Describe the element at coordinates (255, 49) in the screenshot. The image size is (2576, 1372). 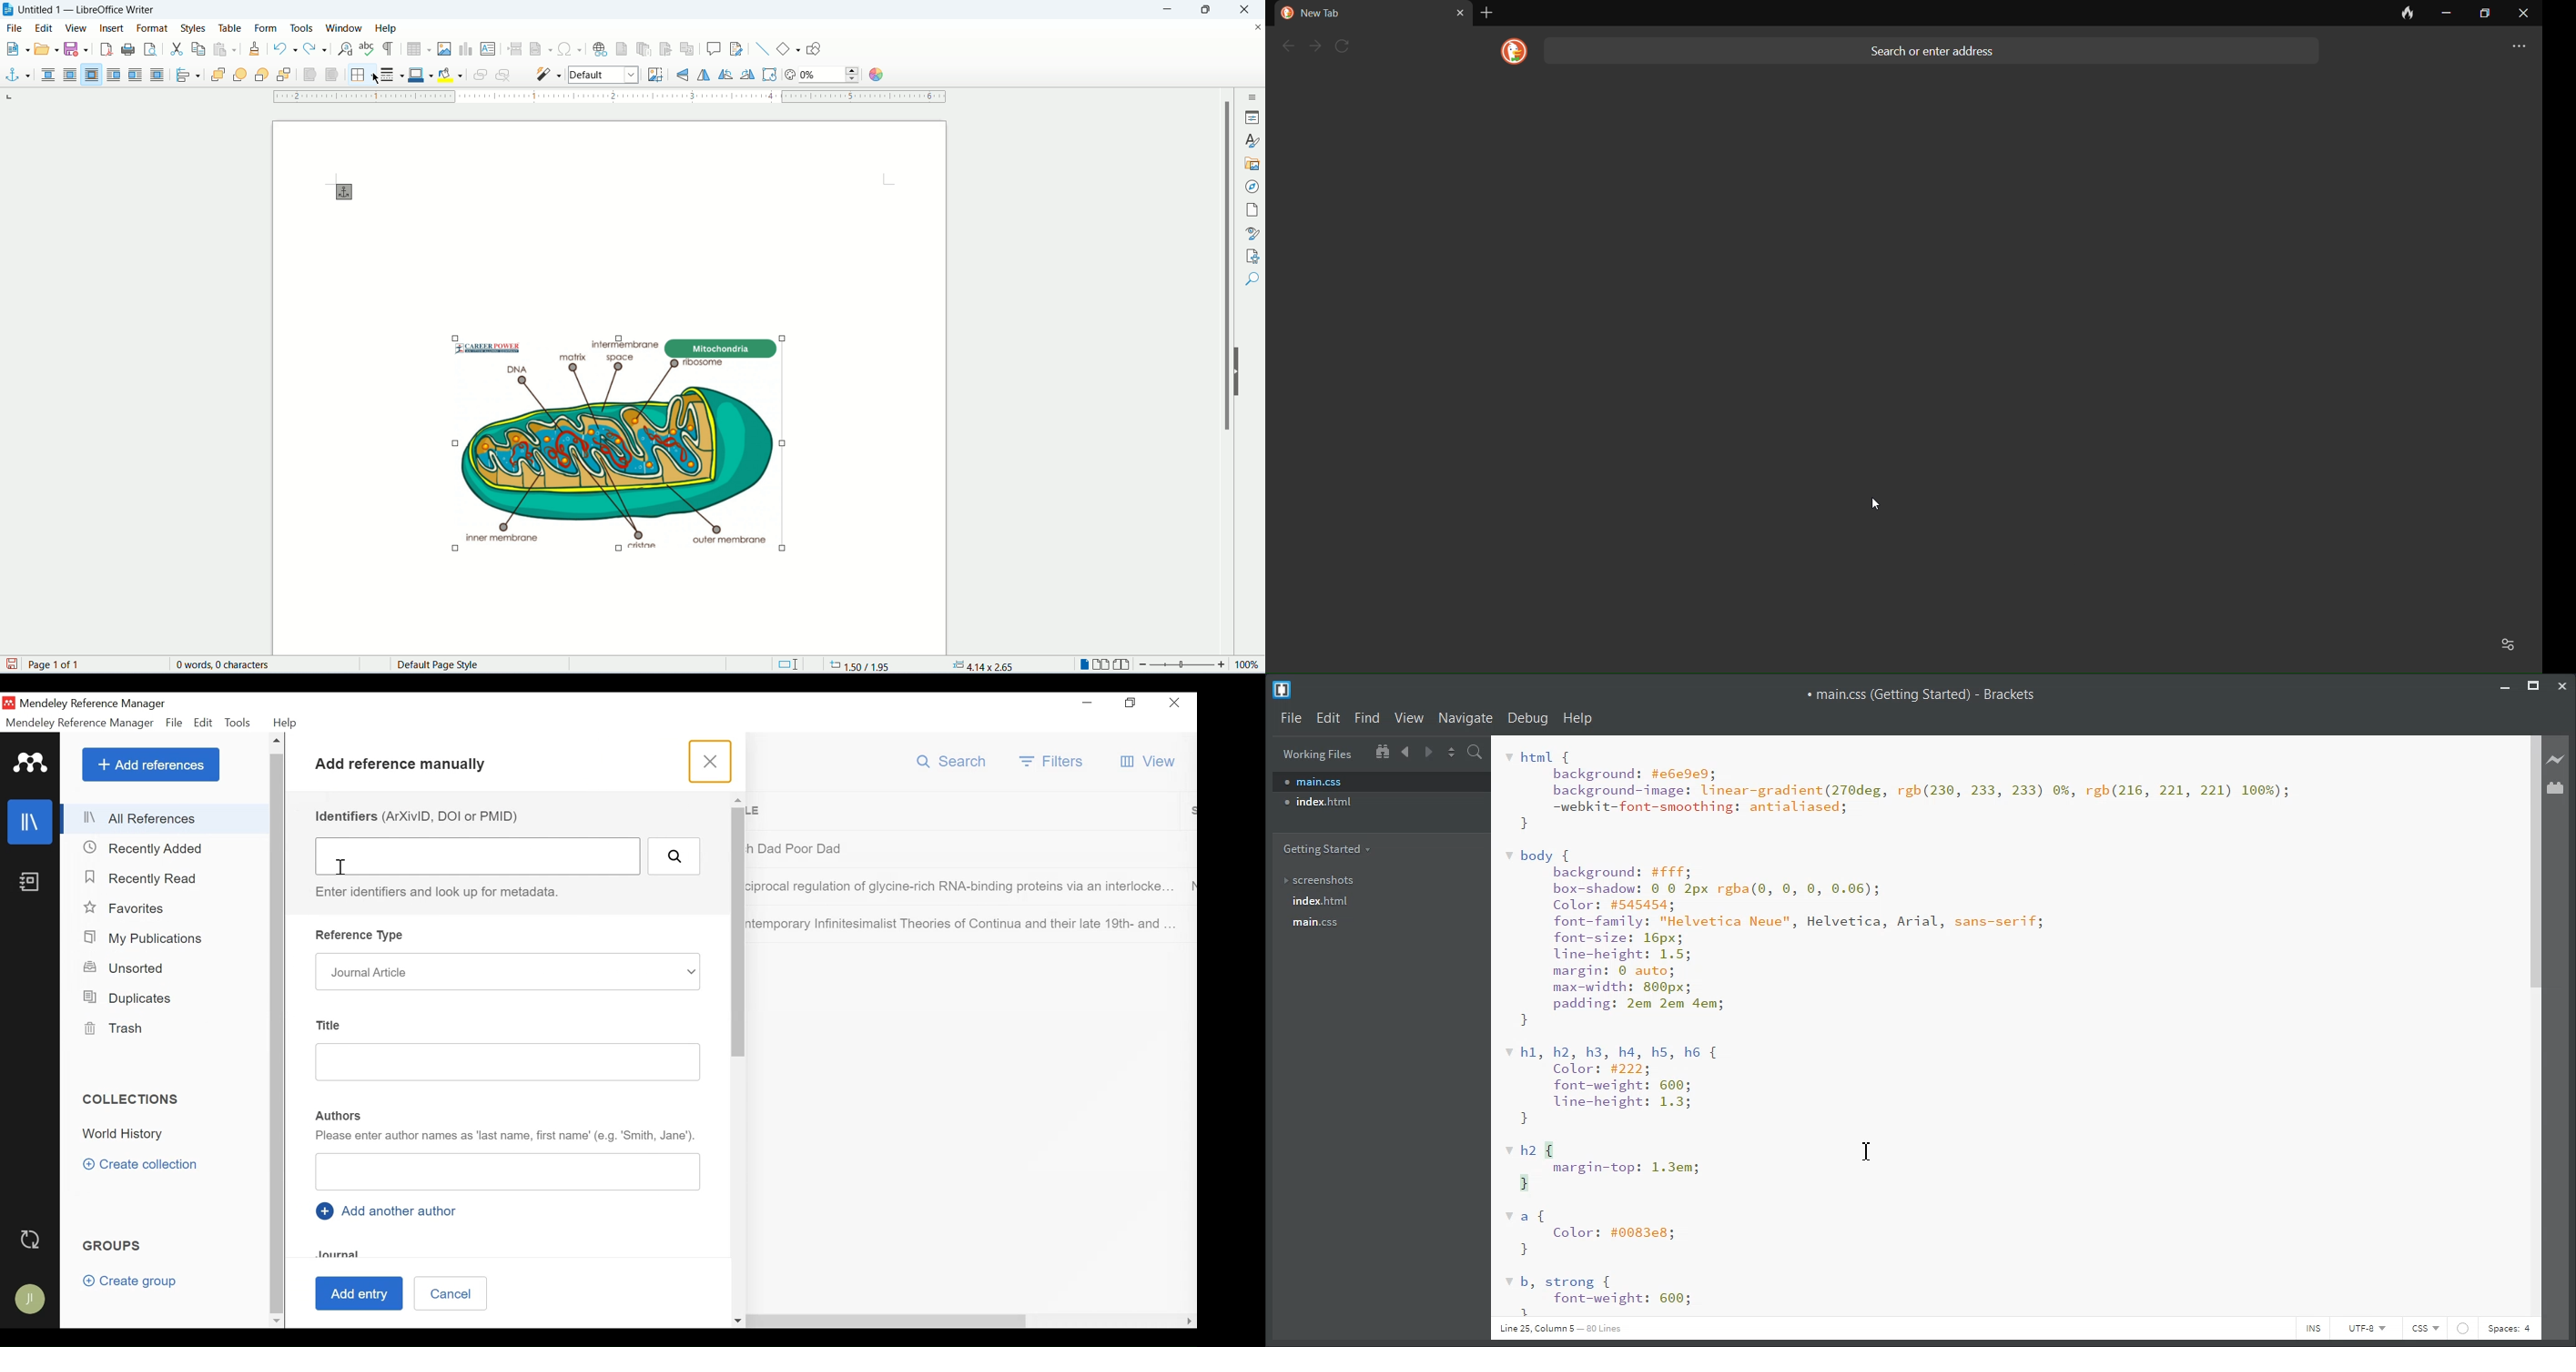
I see `clone formatting` at that location.